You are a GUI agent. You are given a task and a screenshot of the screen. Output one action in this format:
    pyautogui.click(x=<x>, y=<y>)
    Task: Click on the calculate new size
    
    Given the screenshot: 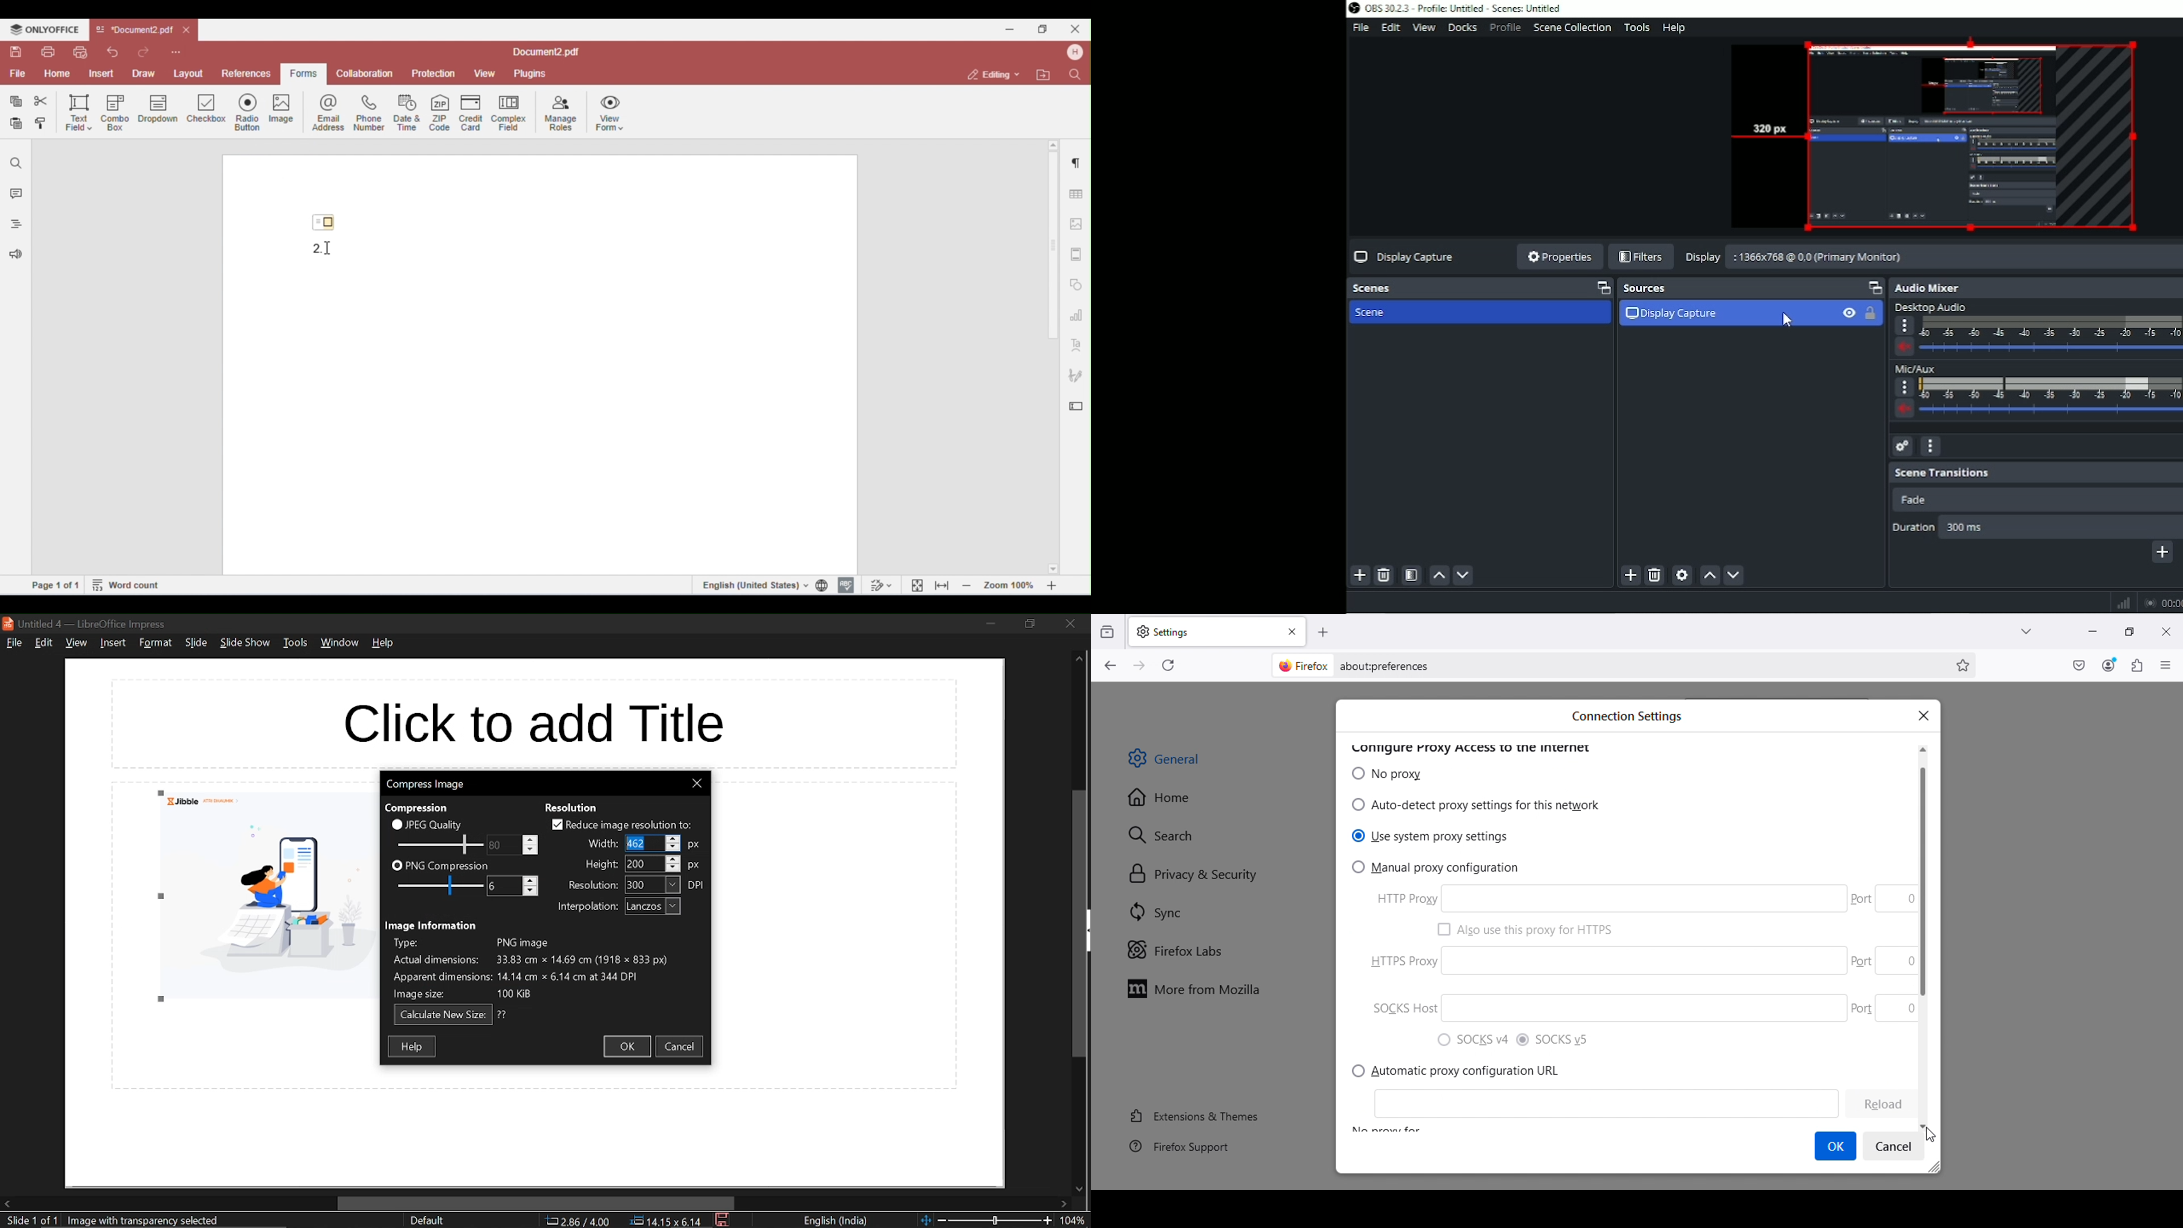 What is the action you would take?
    pyautogui.click(x=443, y=1016)
    